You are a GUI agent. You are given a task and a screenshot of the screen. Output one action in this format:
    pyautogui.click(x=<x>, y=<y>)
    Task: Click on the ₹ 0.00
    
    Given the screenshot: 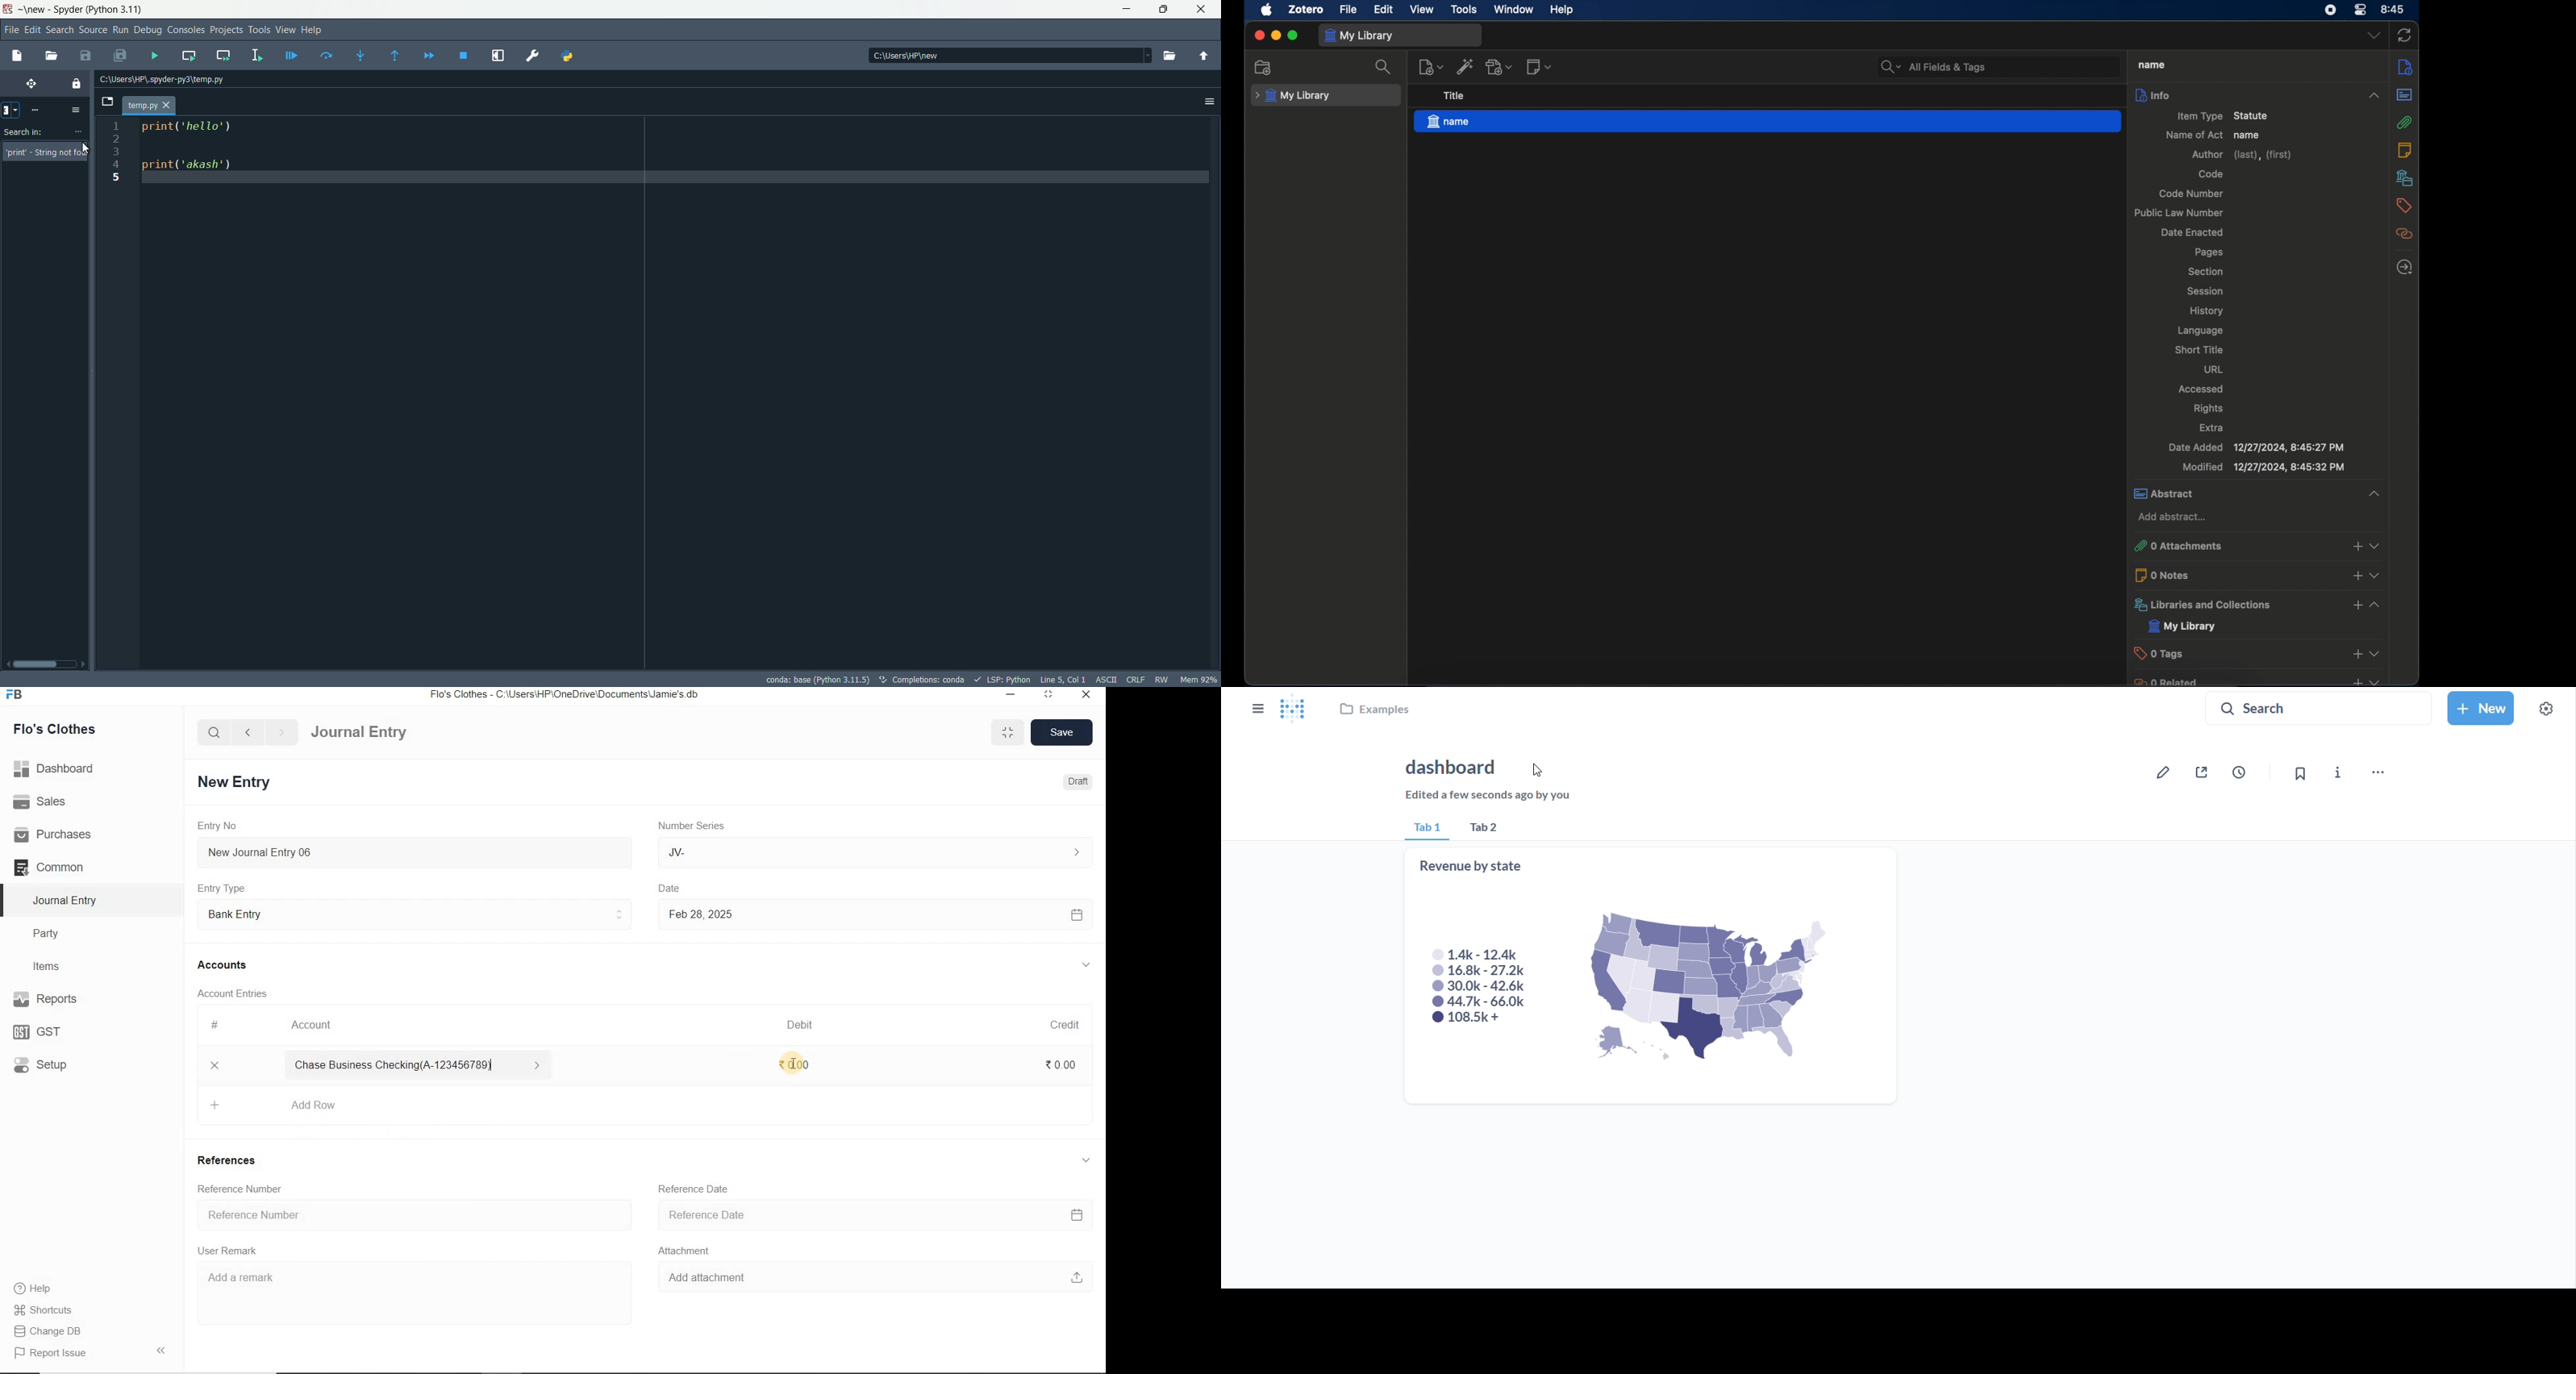 What is the action you would take?
    pyautogui.click(x=796, y=1065)
    